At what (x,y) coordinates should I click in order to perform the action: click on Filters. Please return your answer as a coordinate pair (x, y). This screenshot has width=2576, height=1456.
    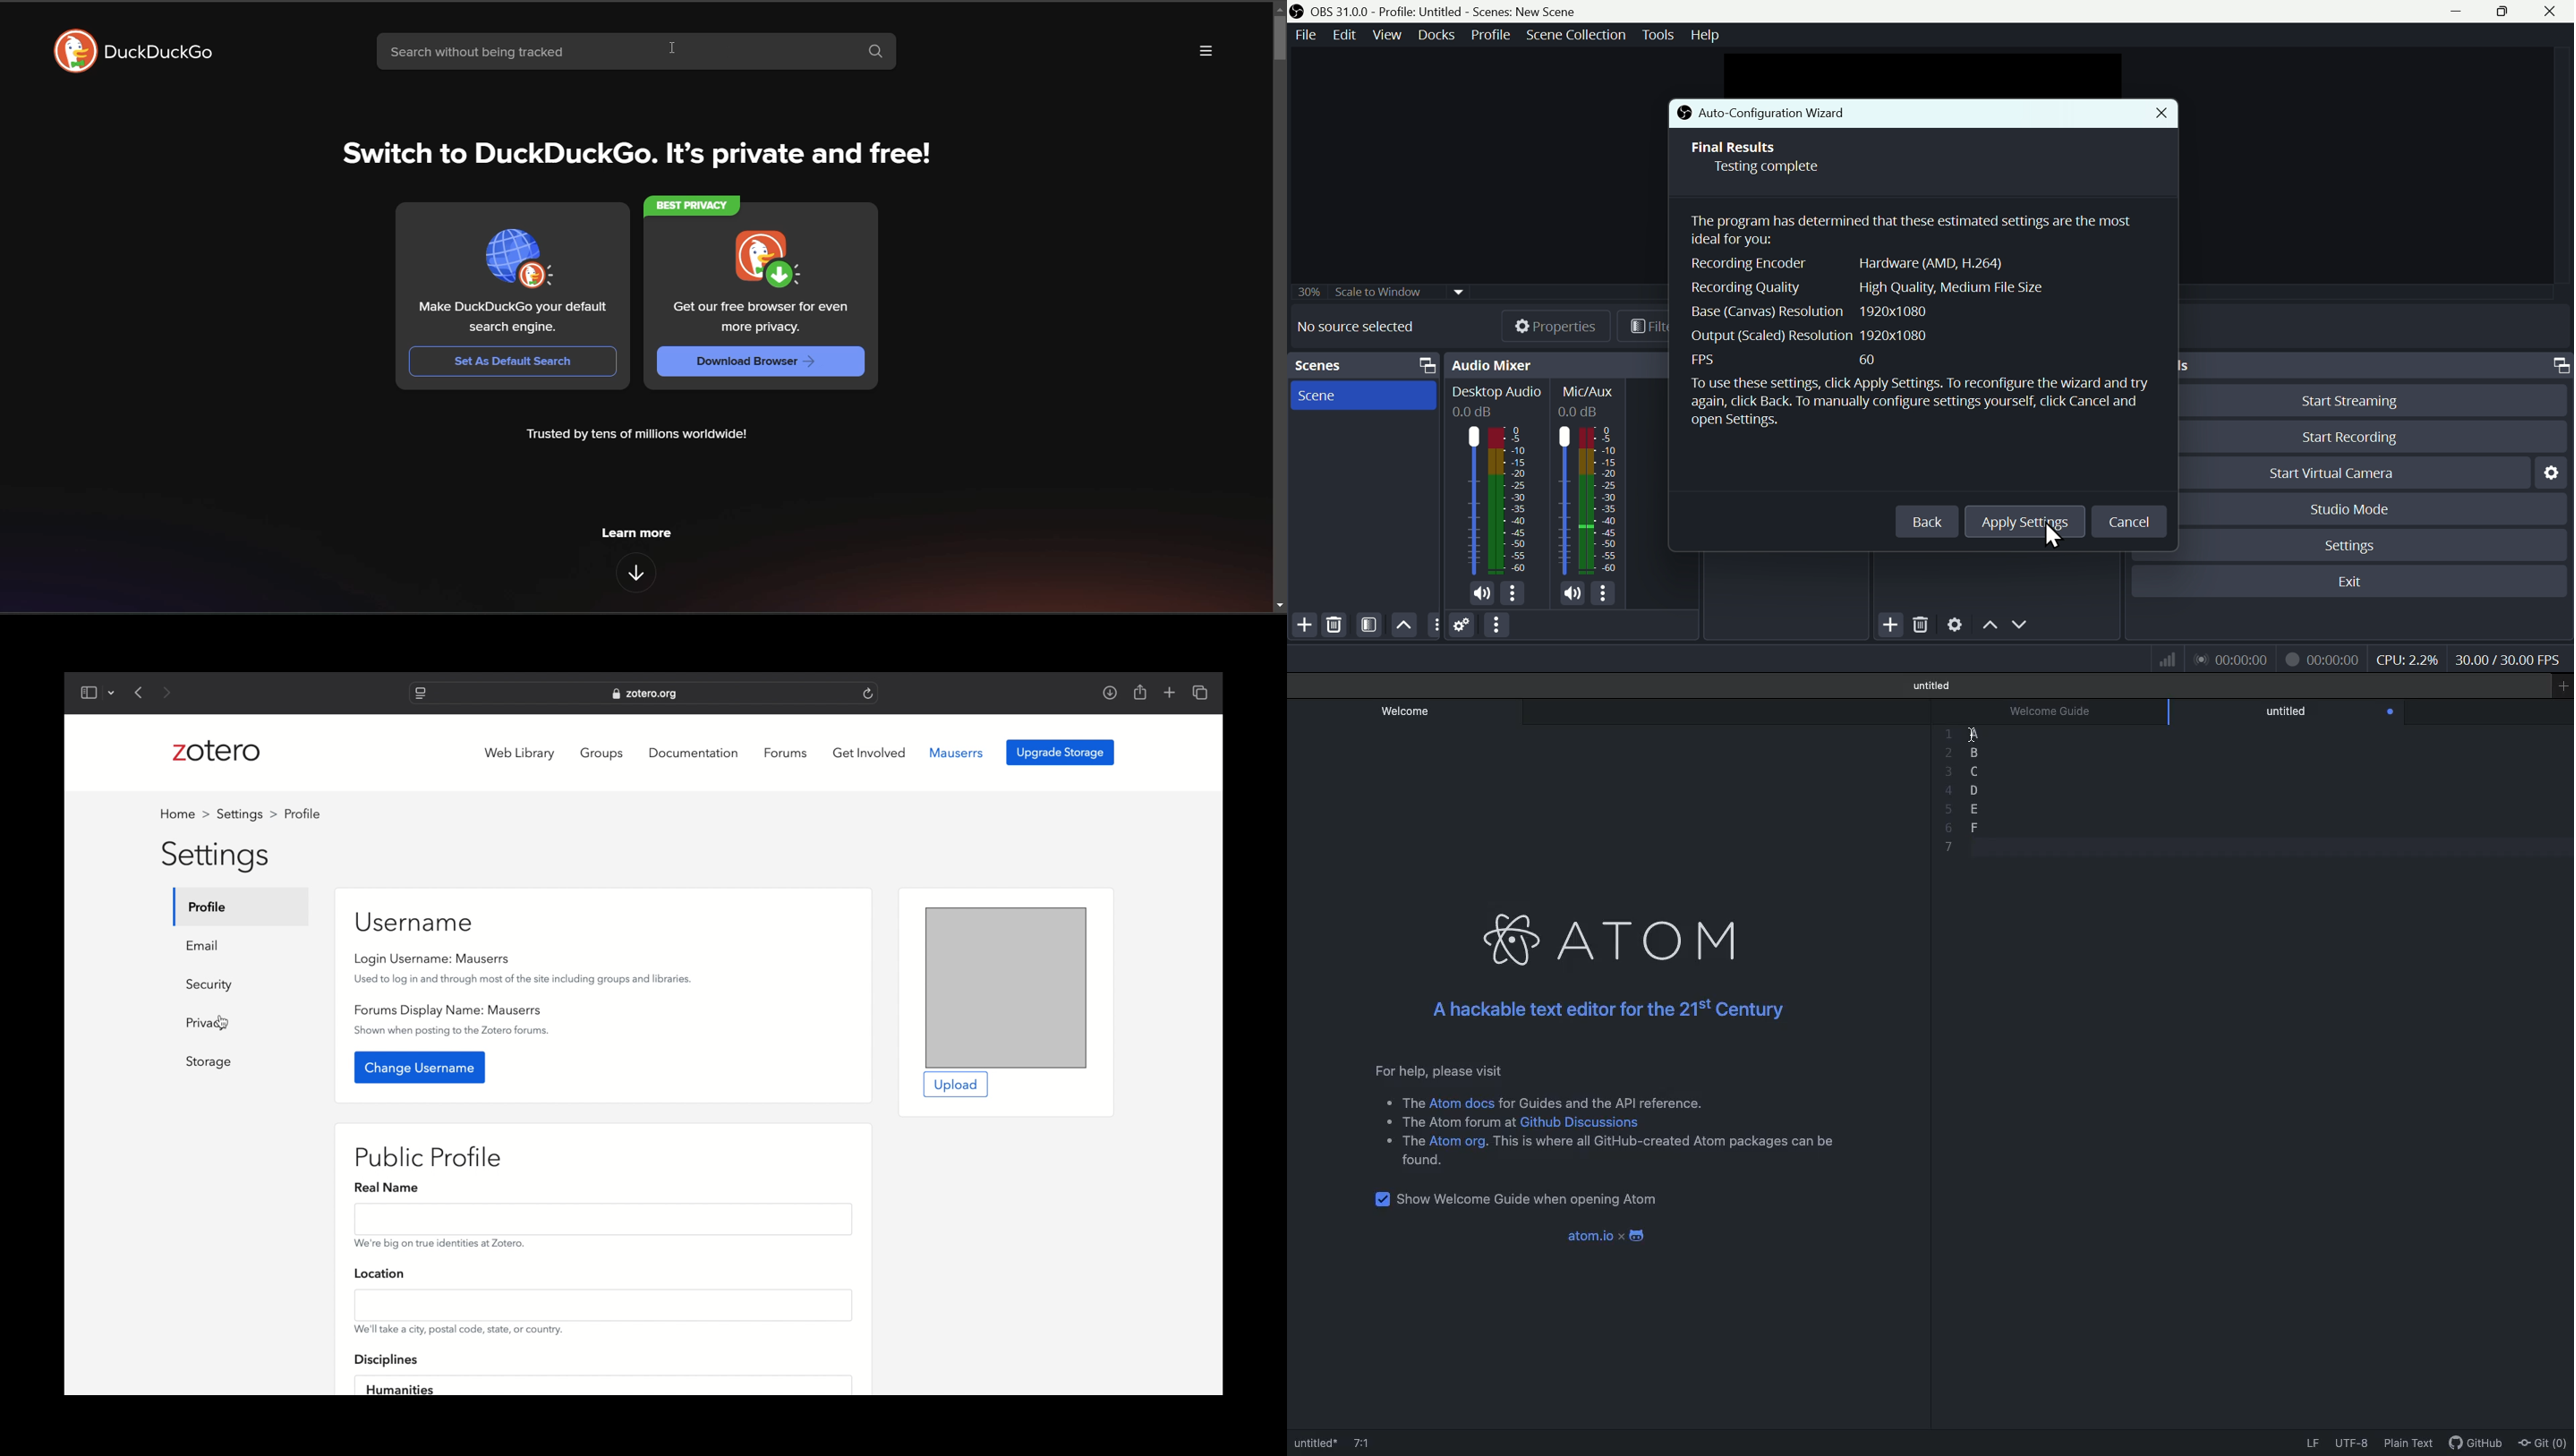
    Looking at the image, I should click on (1367, 626).